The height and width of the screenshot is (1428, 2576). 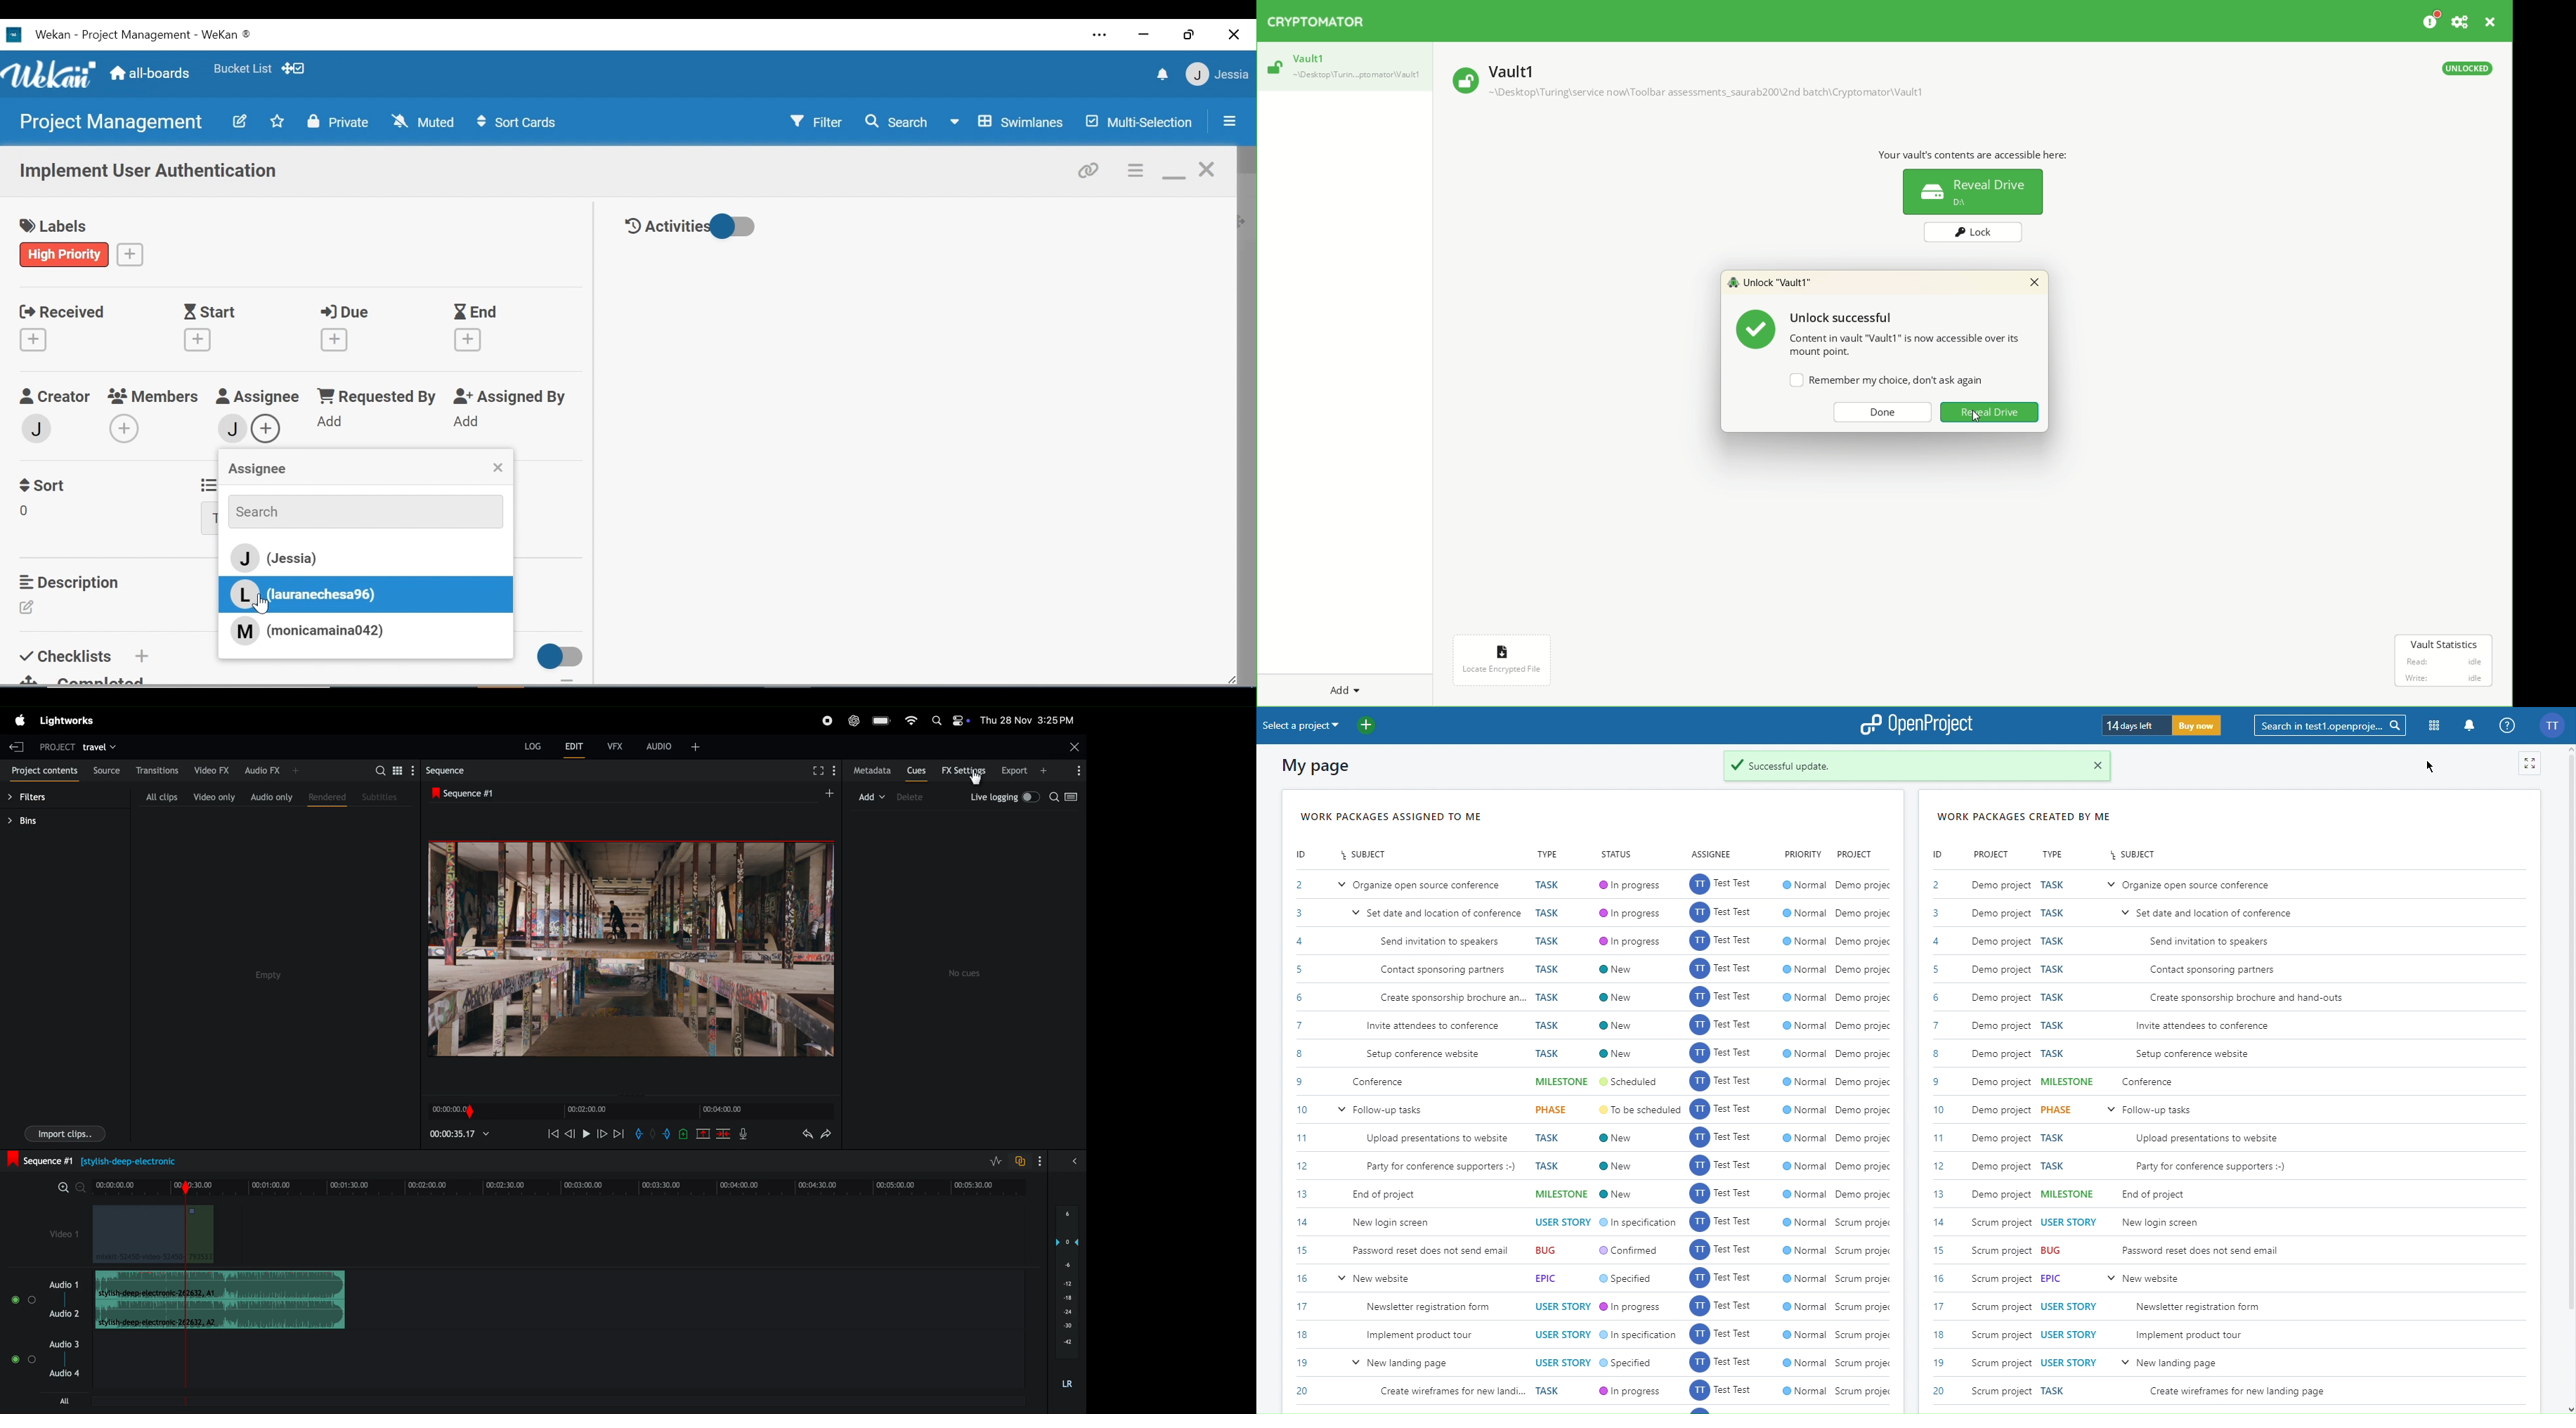 What do you see at coordinates (829, 1134) in the screenshot?
I see `redo` at bounding box center [829, 1134].